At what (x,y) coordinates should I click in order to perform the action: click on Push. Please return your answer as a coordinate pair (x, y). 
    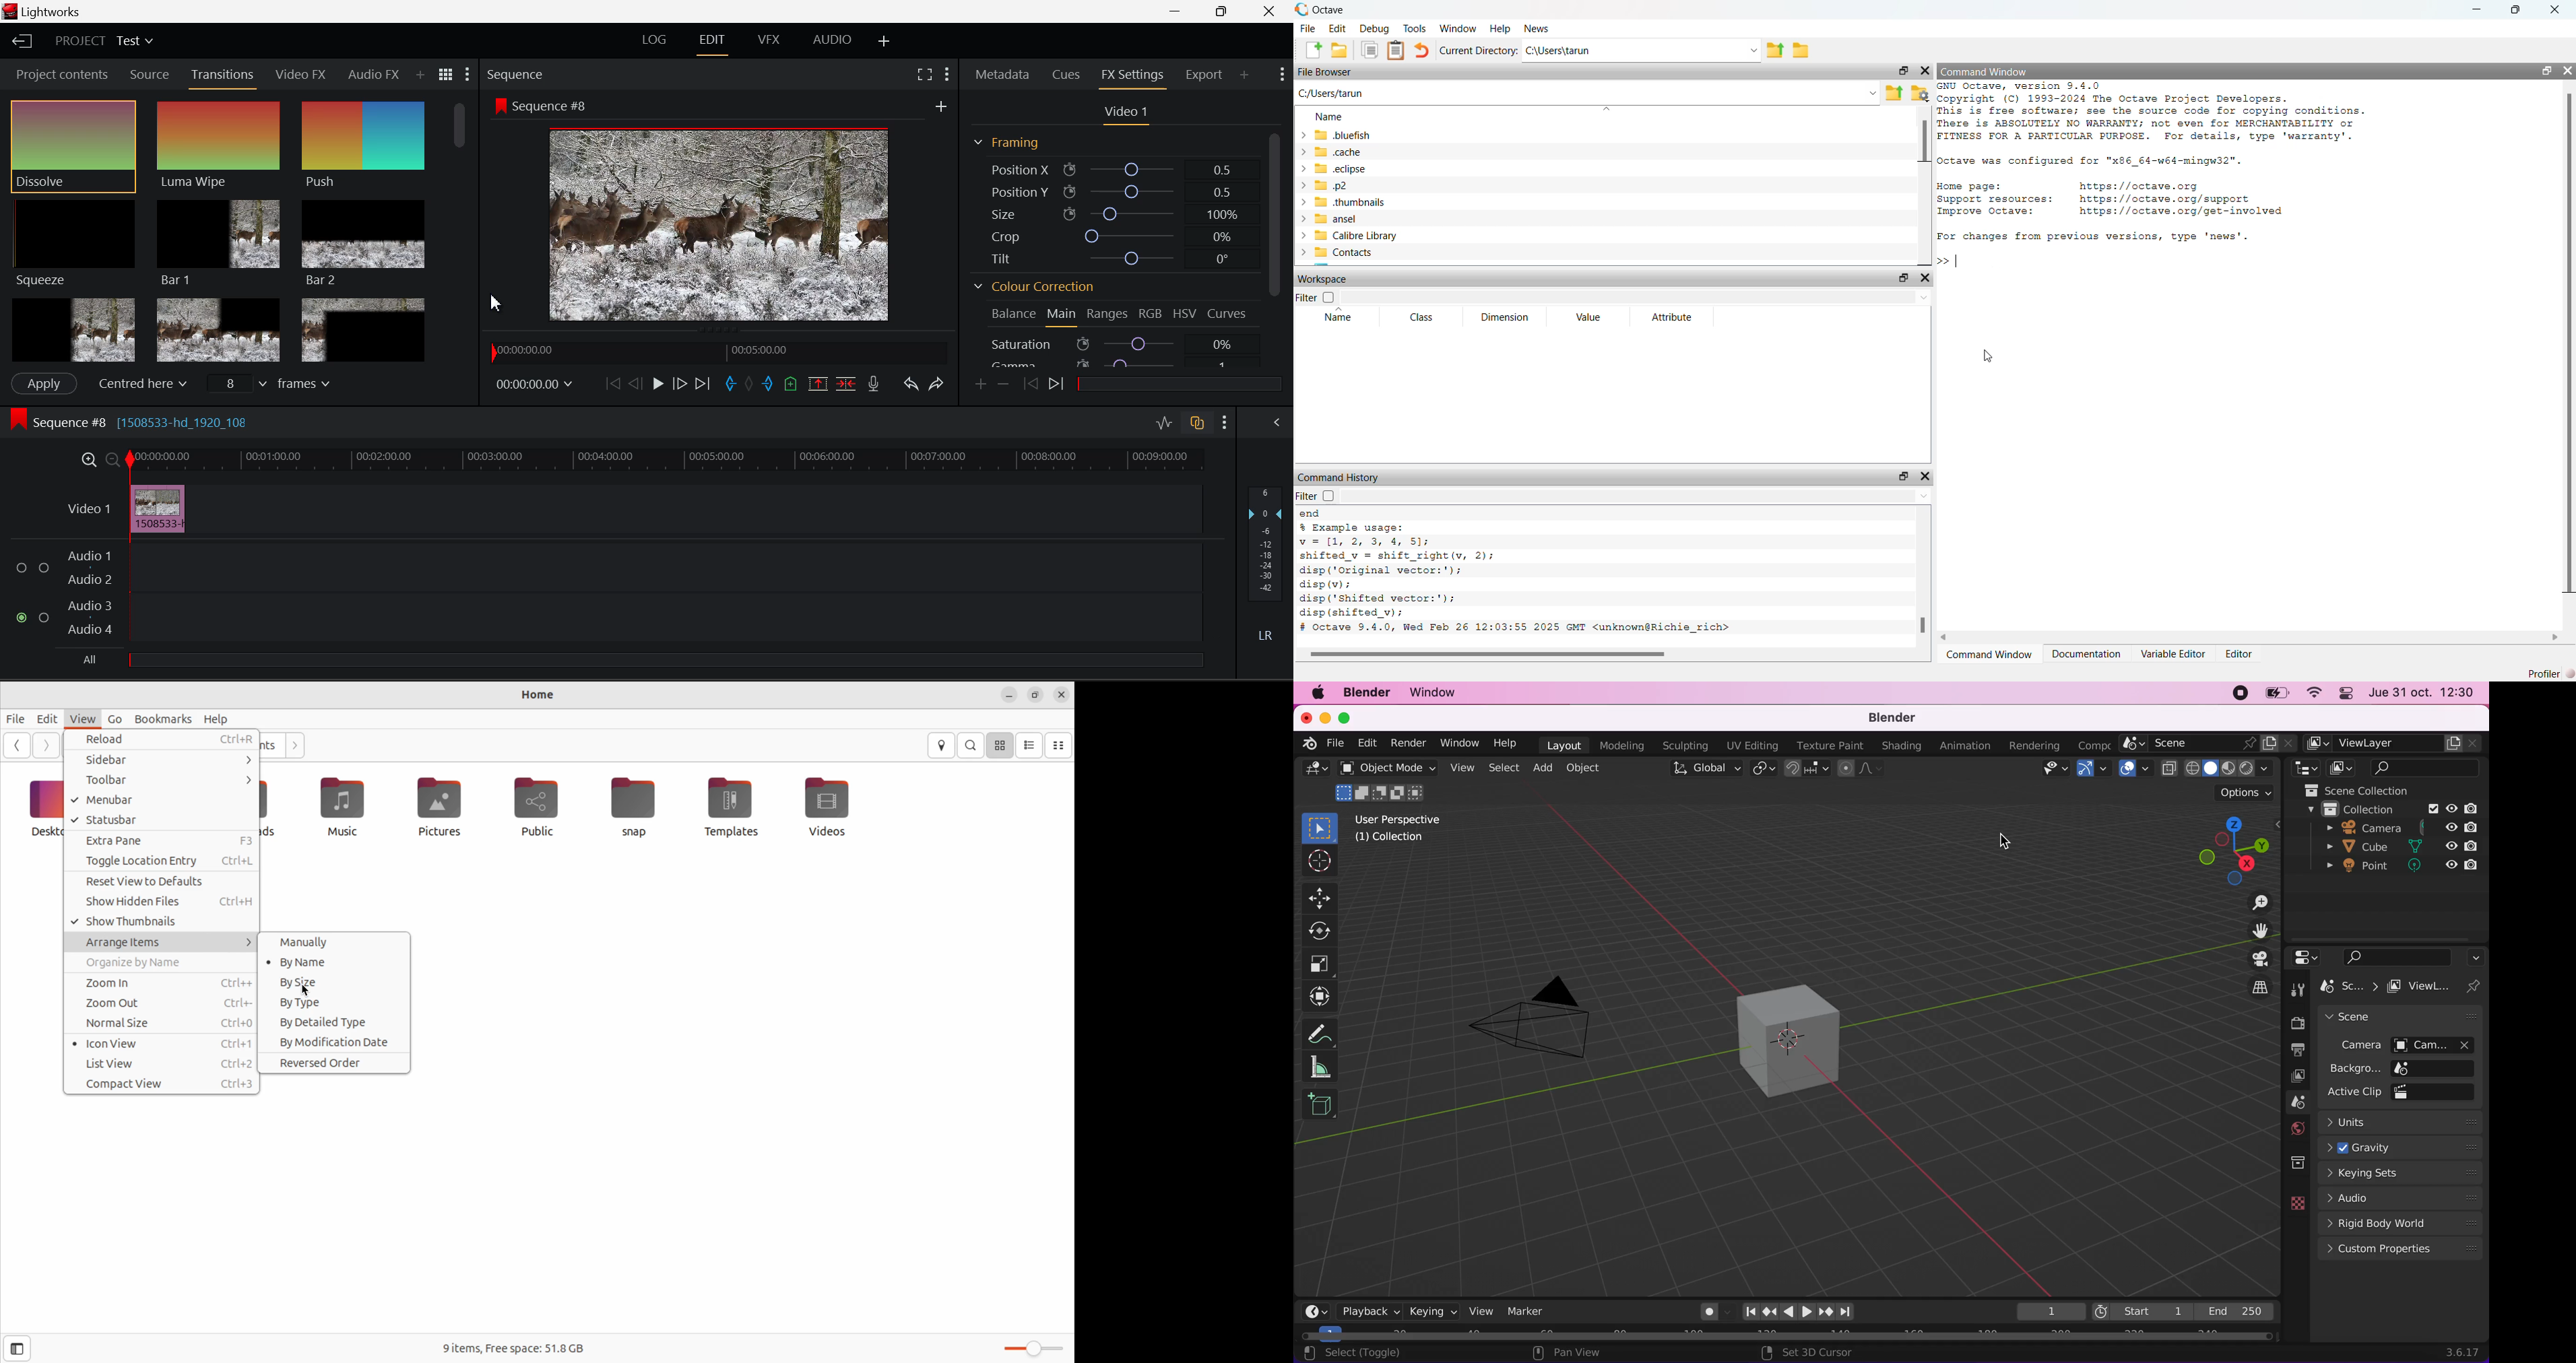
    Looking at the image, I should click on (361, 145).